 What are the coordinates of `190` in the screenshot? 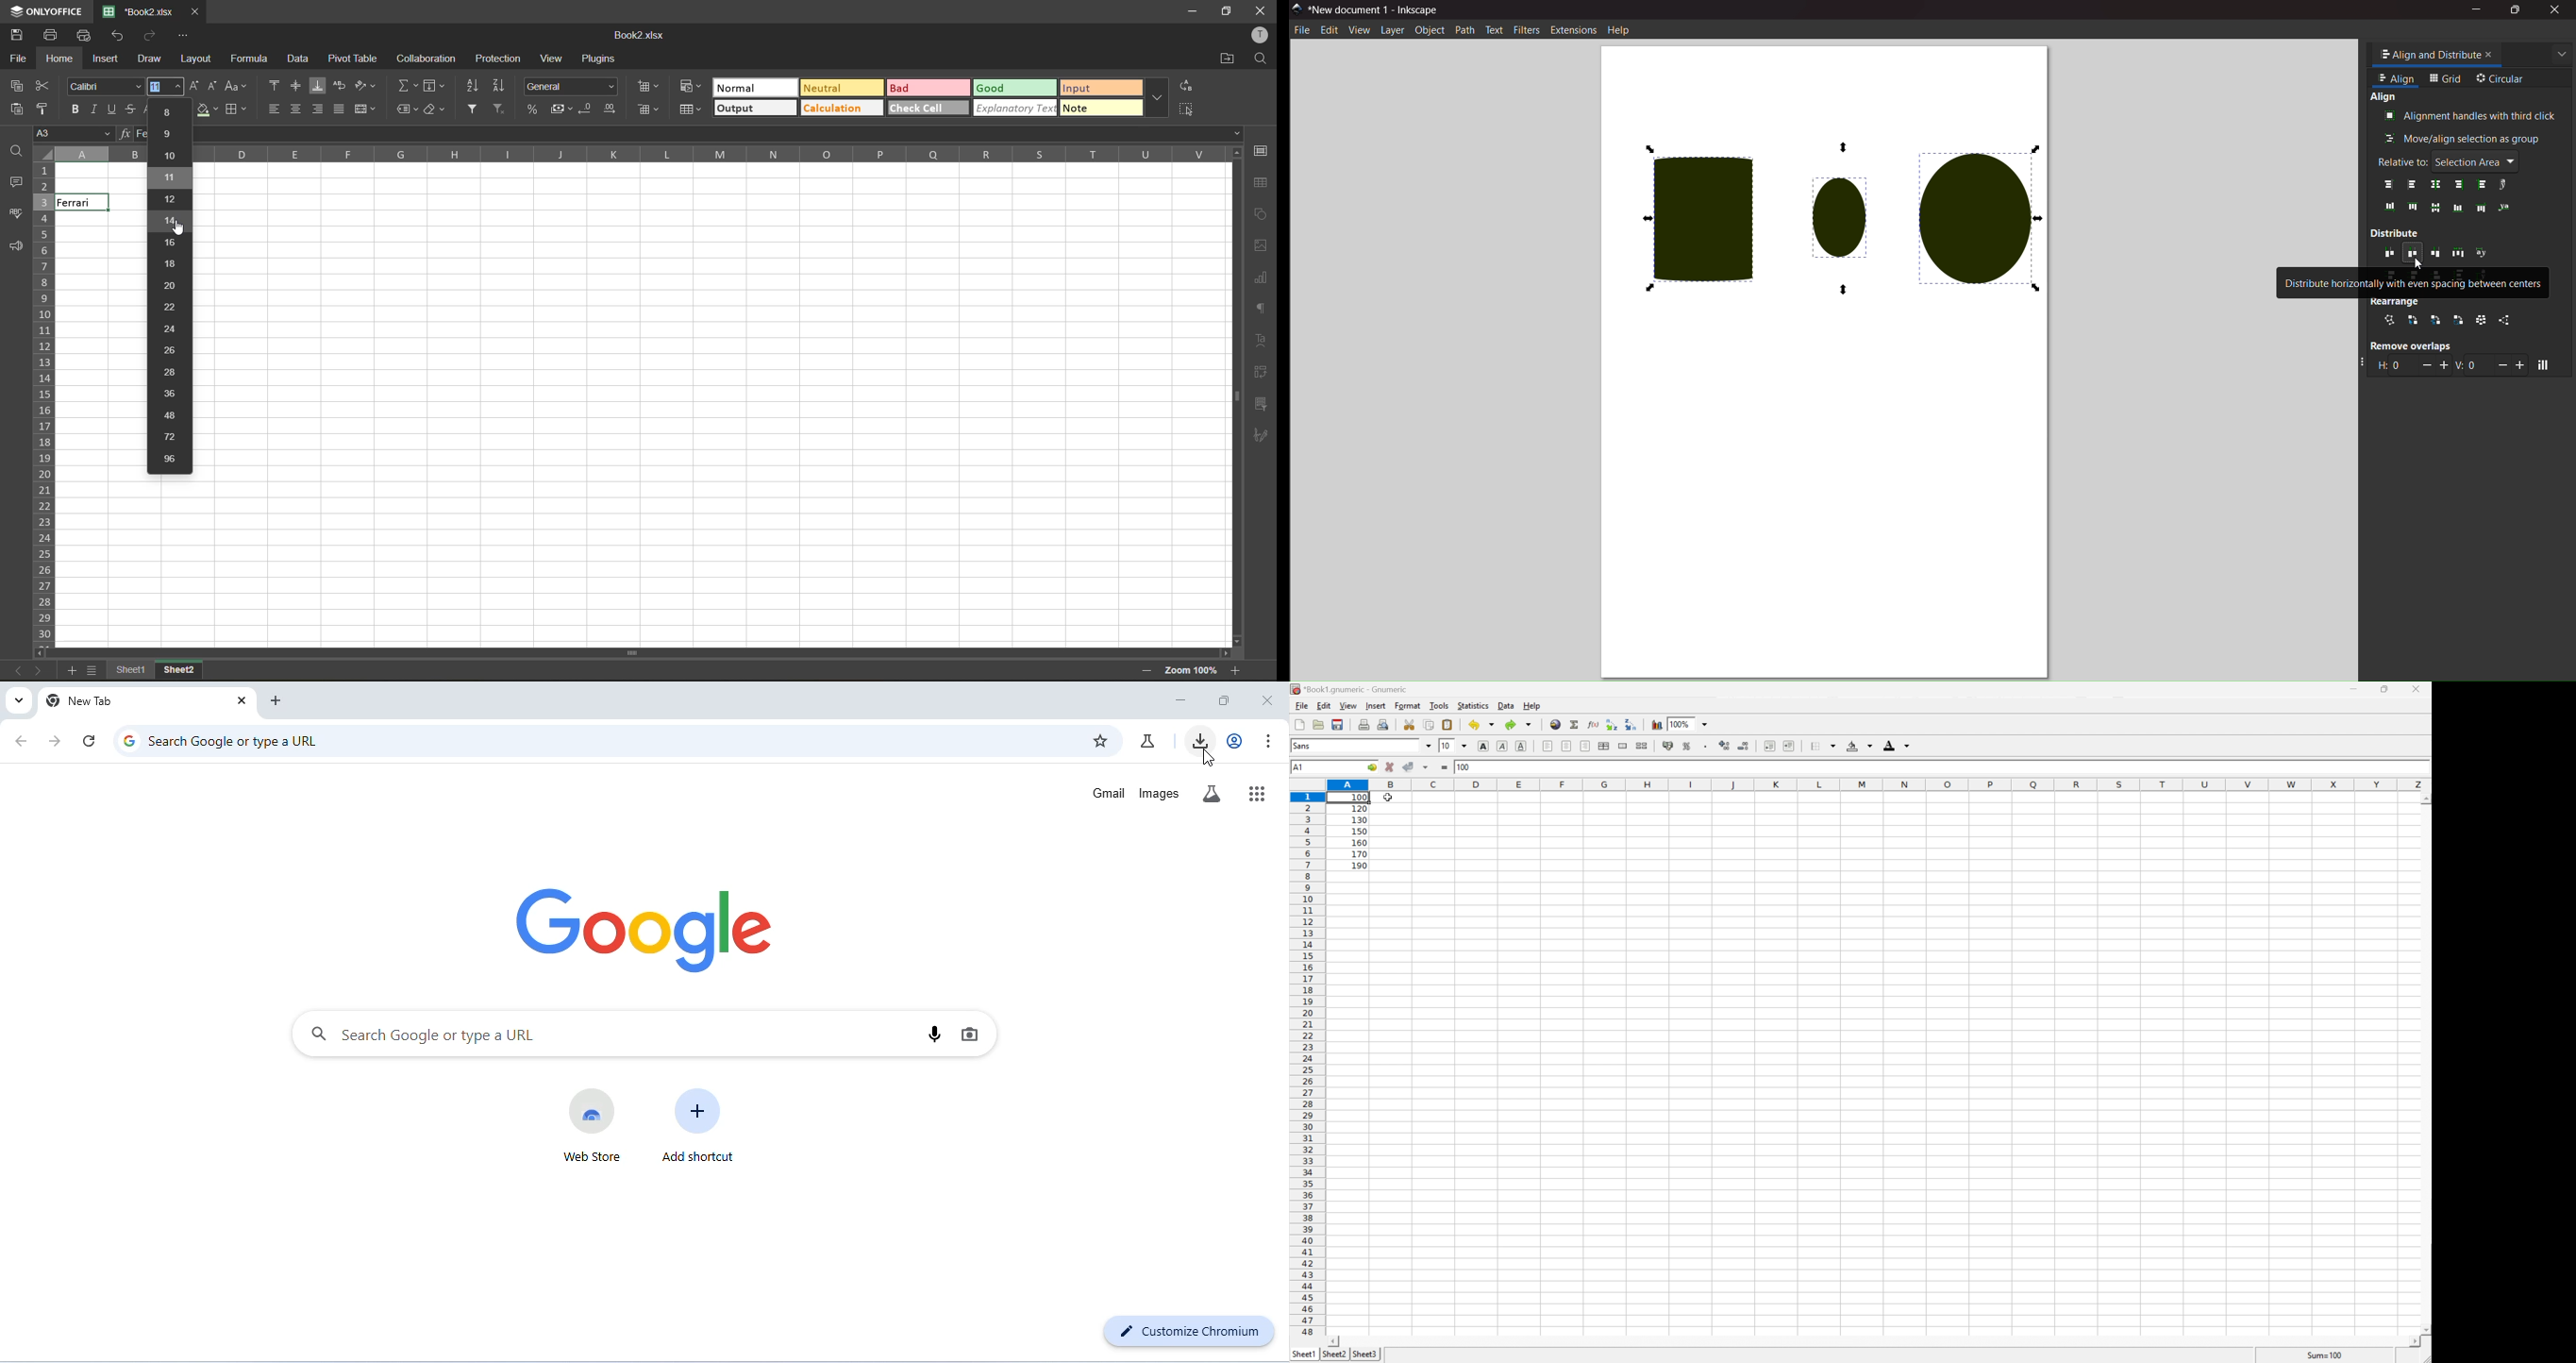 It's located at (1360, 865).